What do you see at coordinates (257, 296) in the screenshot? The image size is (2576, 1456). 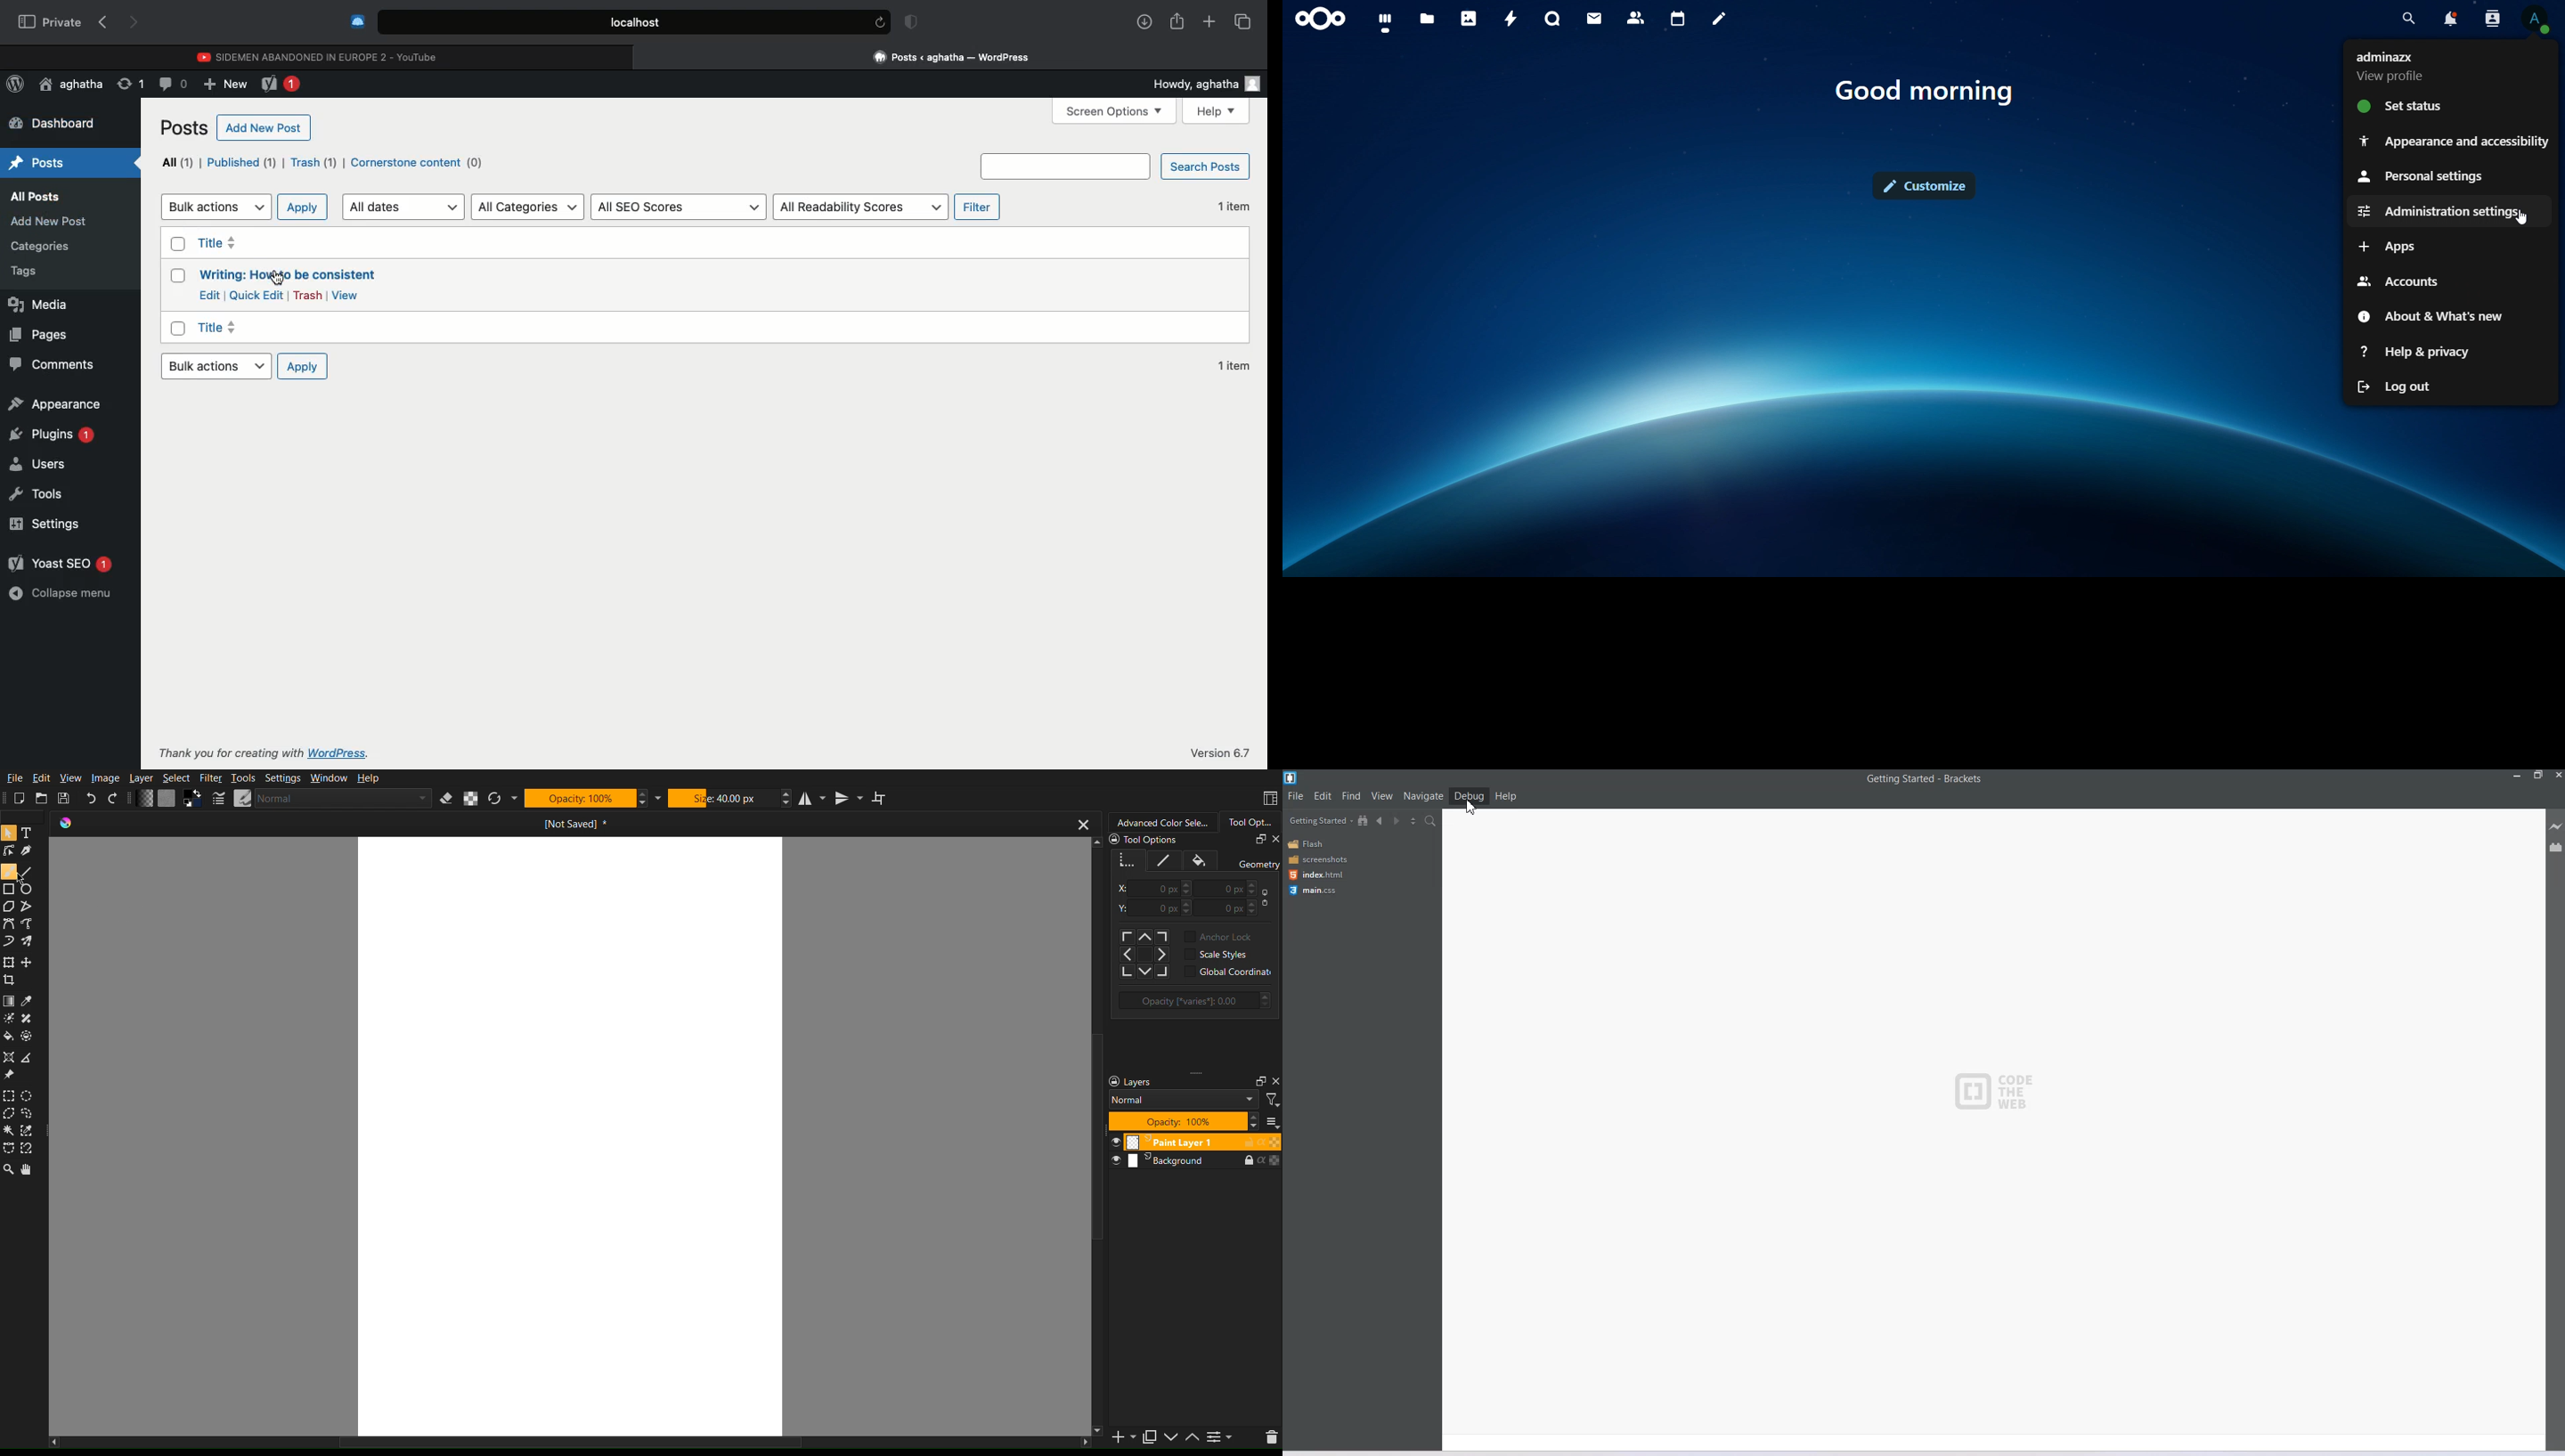 I see `Quick edit` at bounding box center [257, 296].